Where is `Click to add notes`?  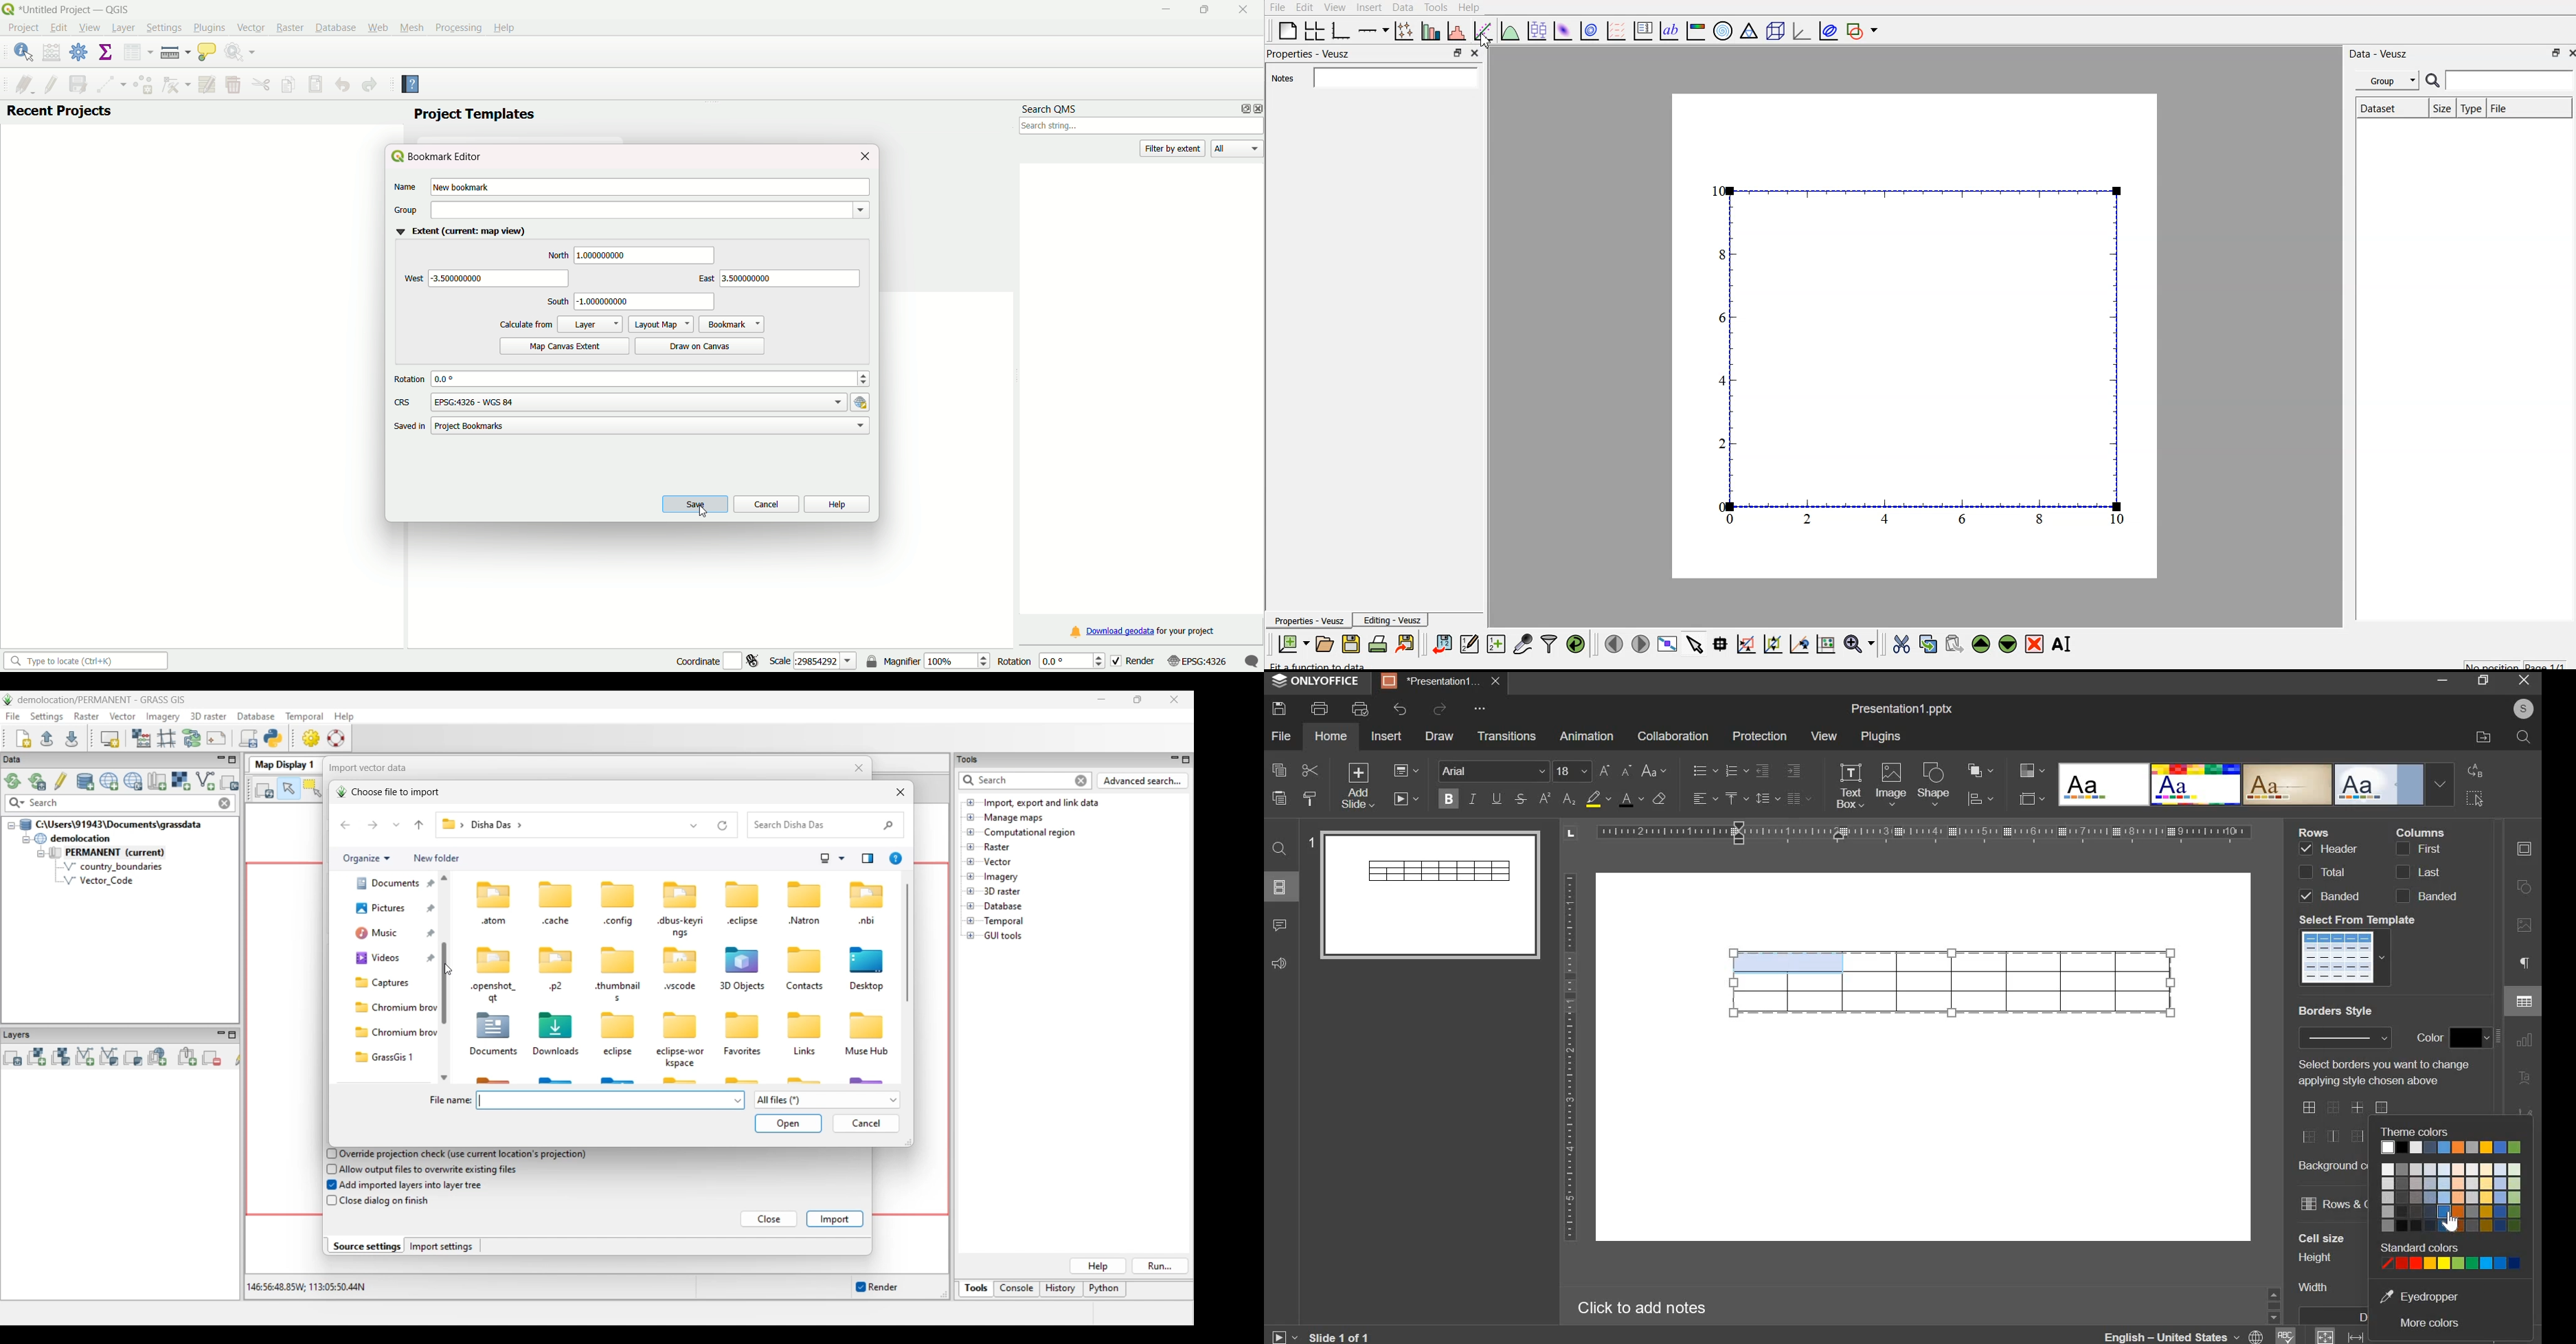
Click to add notes is located at coordinates (1638, 1305).